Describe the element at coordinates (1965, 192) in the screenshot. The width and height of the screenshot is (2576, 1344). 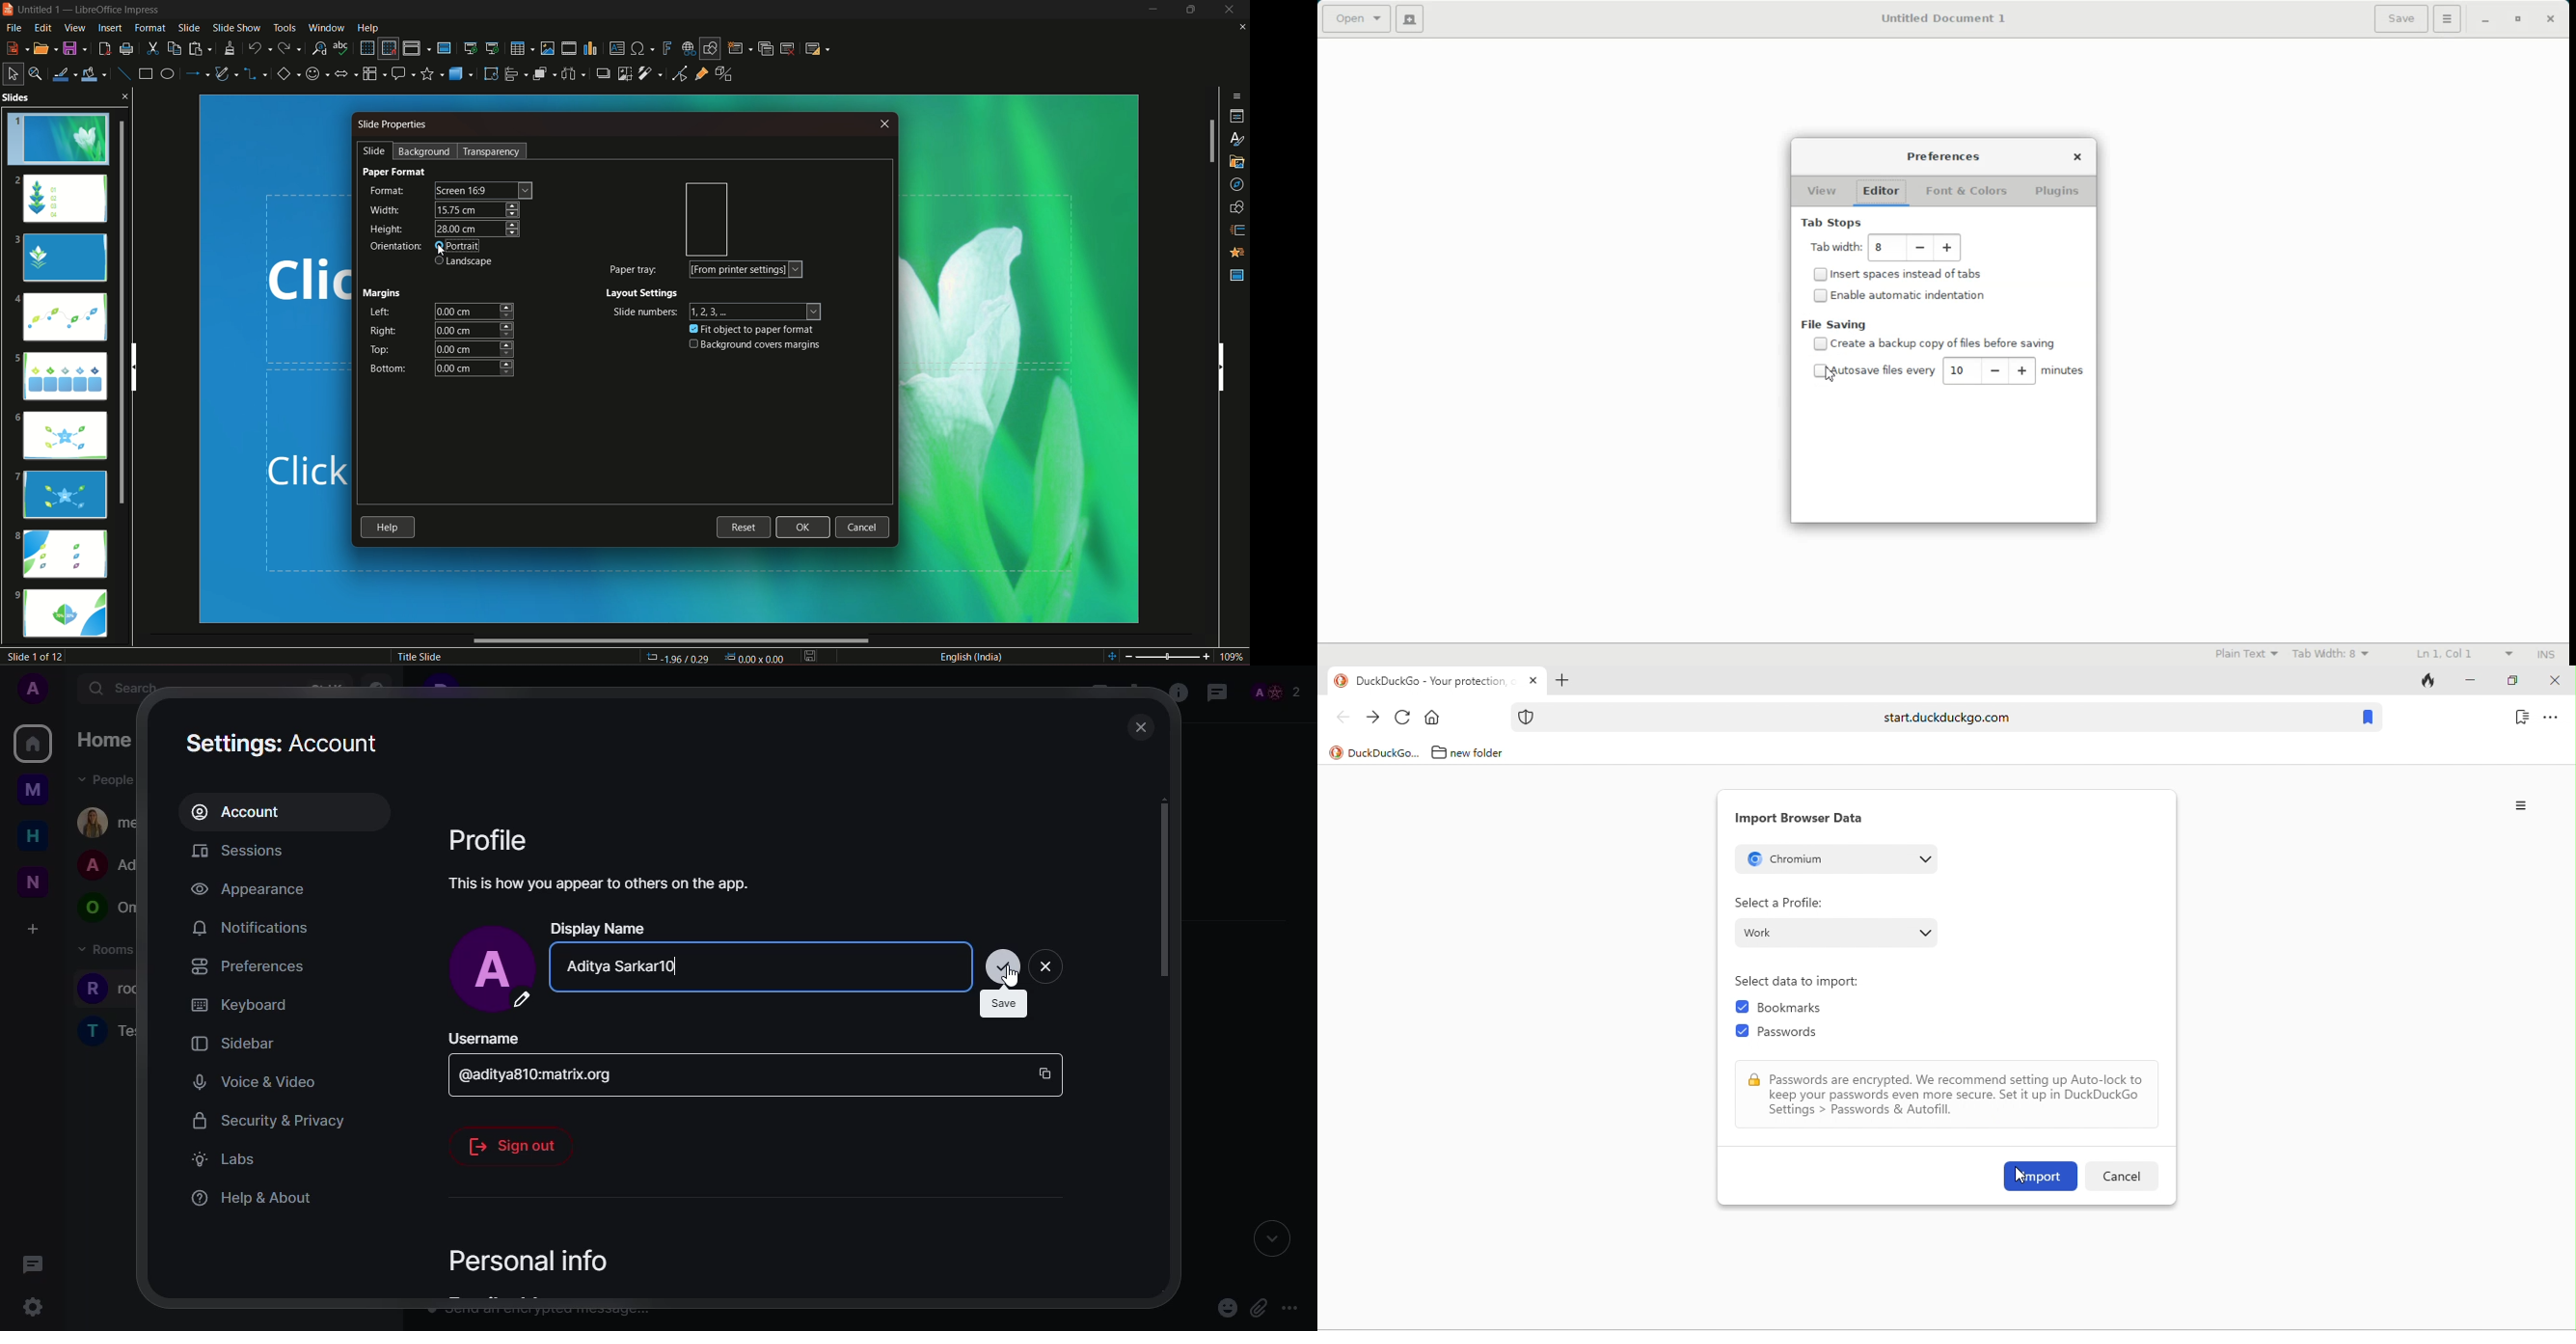
I see `Font & Colors` at that location.